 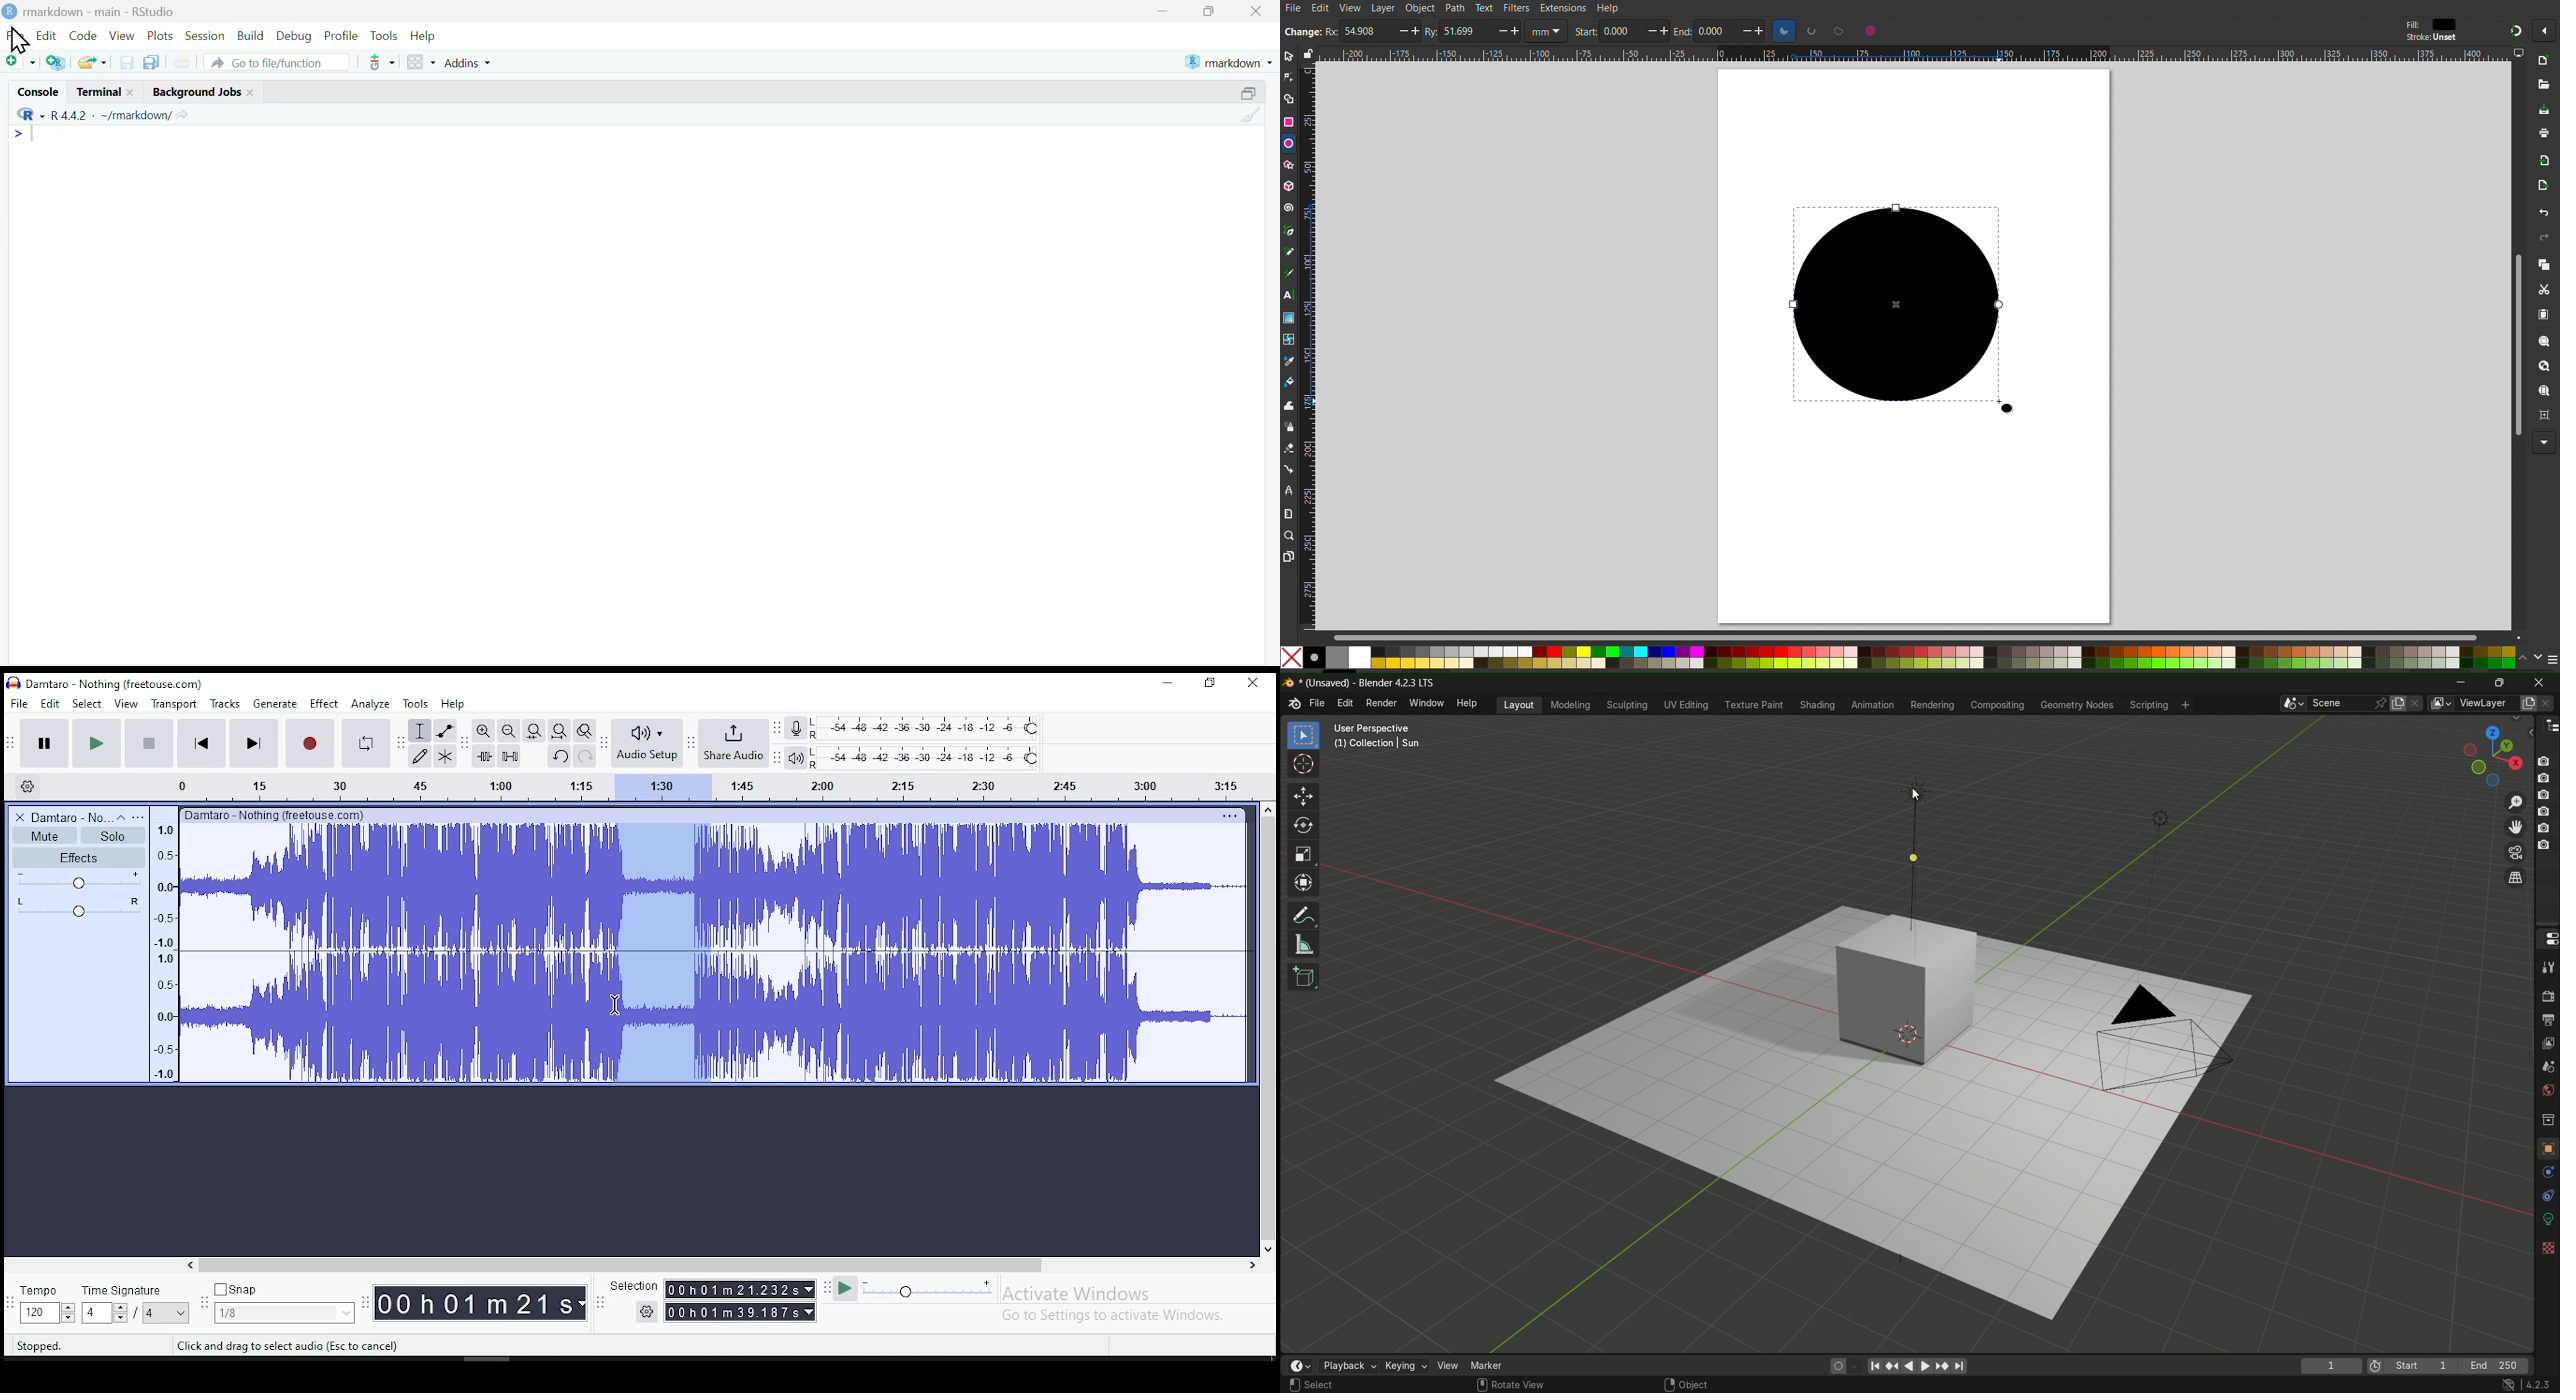 What do you see at coordinates (1369, 684) in the screenshot?
I see `* (Unsaved) - Blender 4.2.3 LTS` at bounding box center [1369, 684].